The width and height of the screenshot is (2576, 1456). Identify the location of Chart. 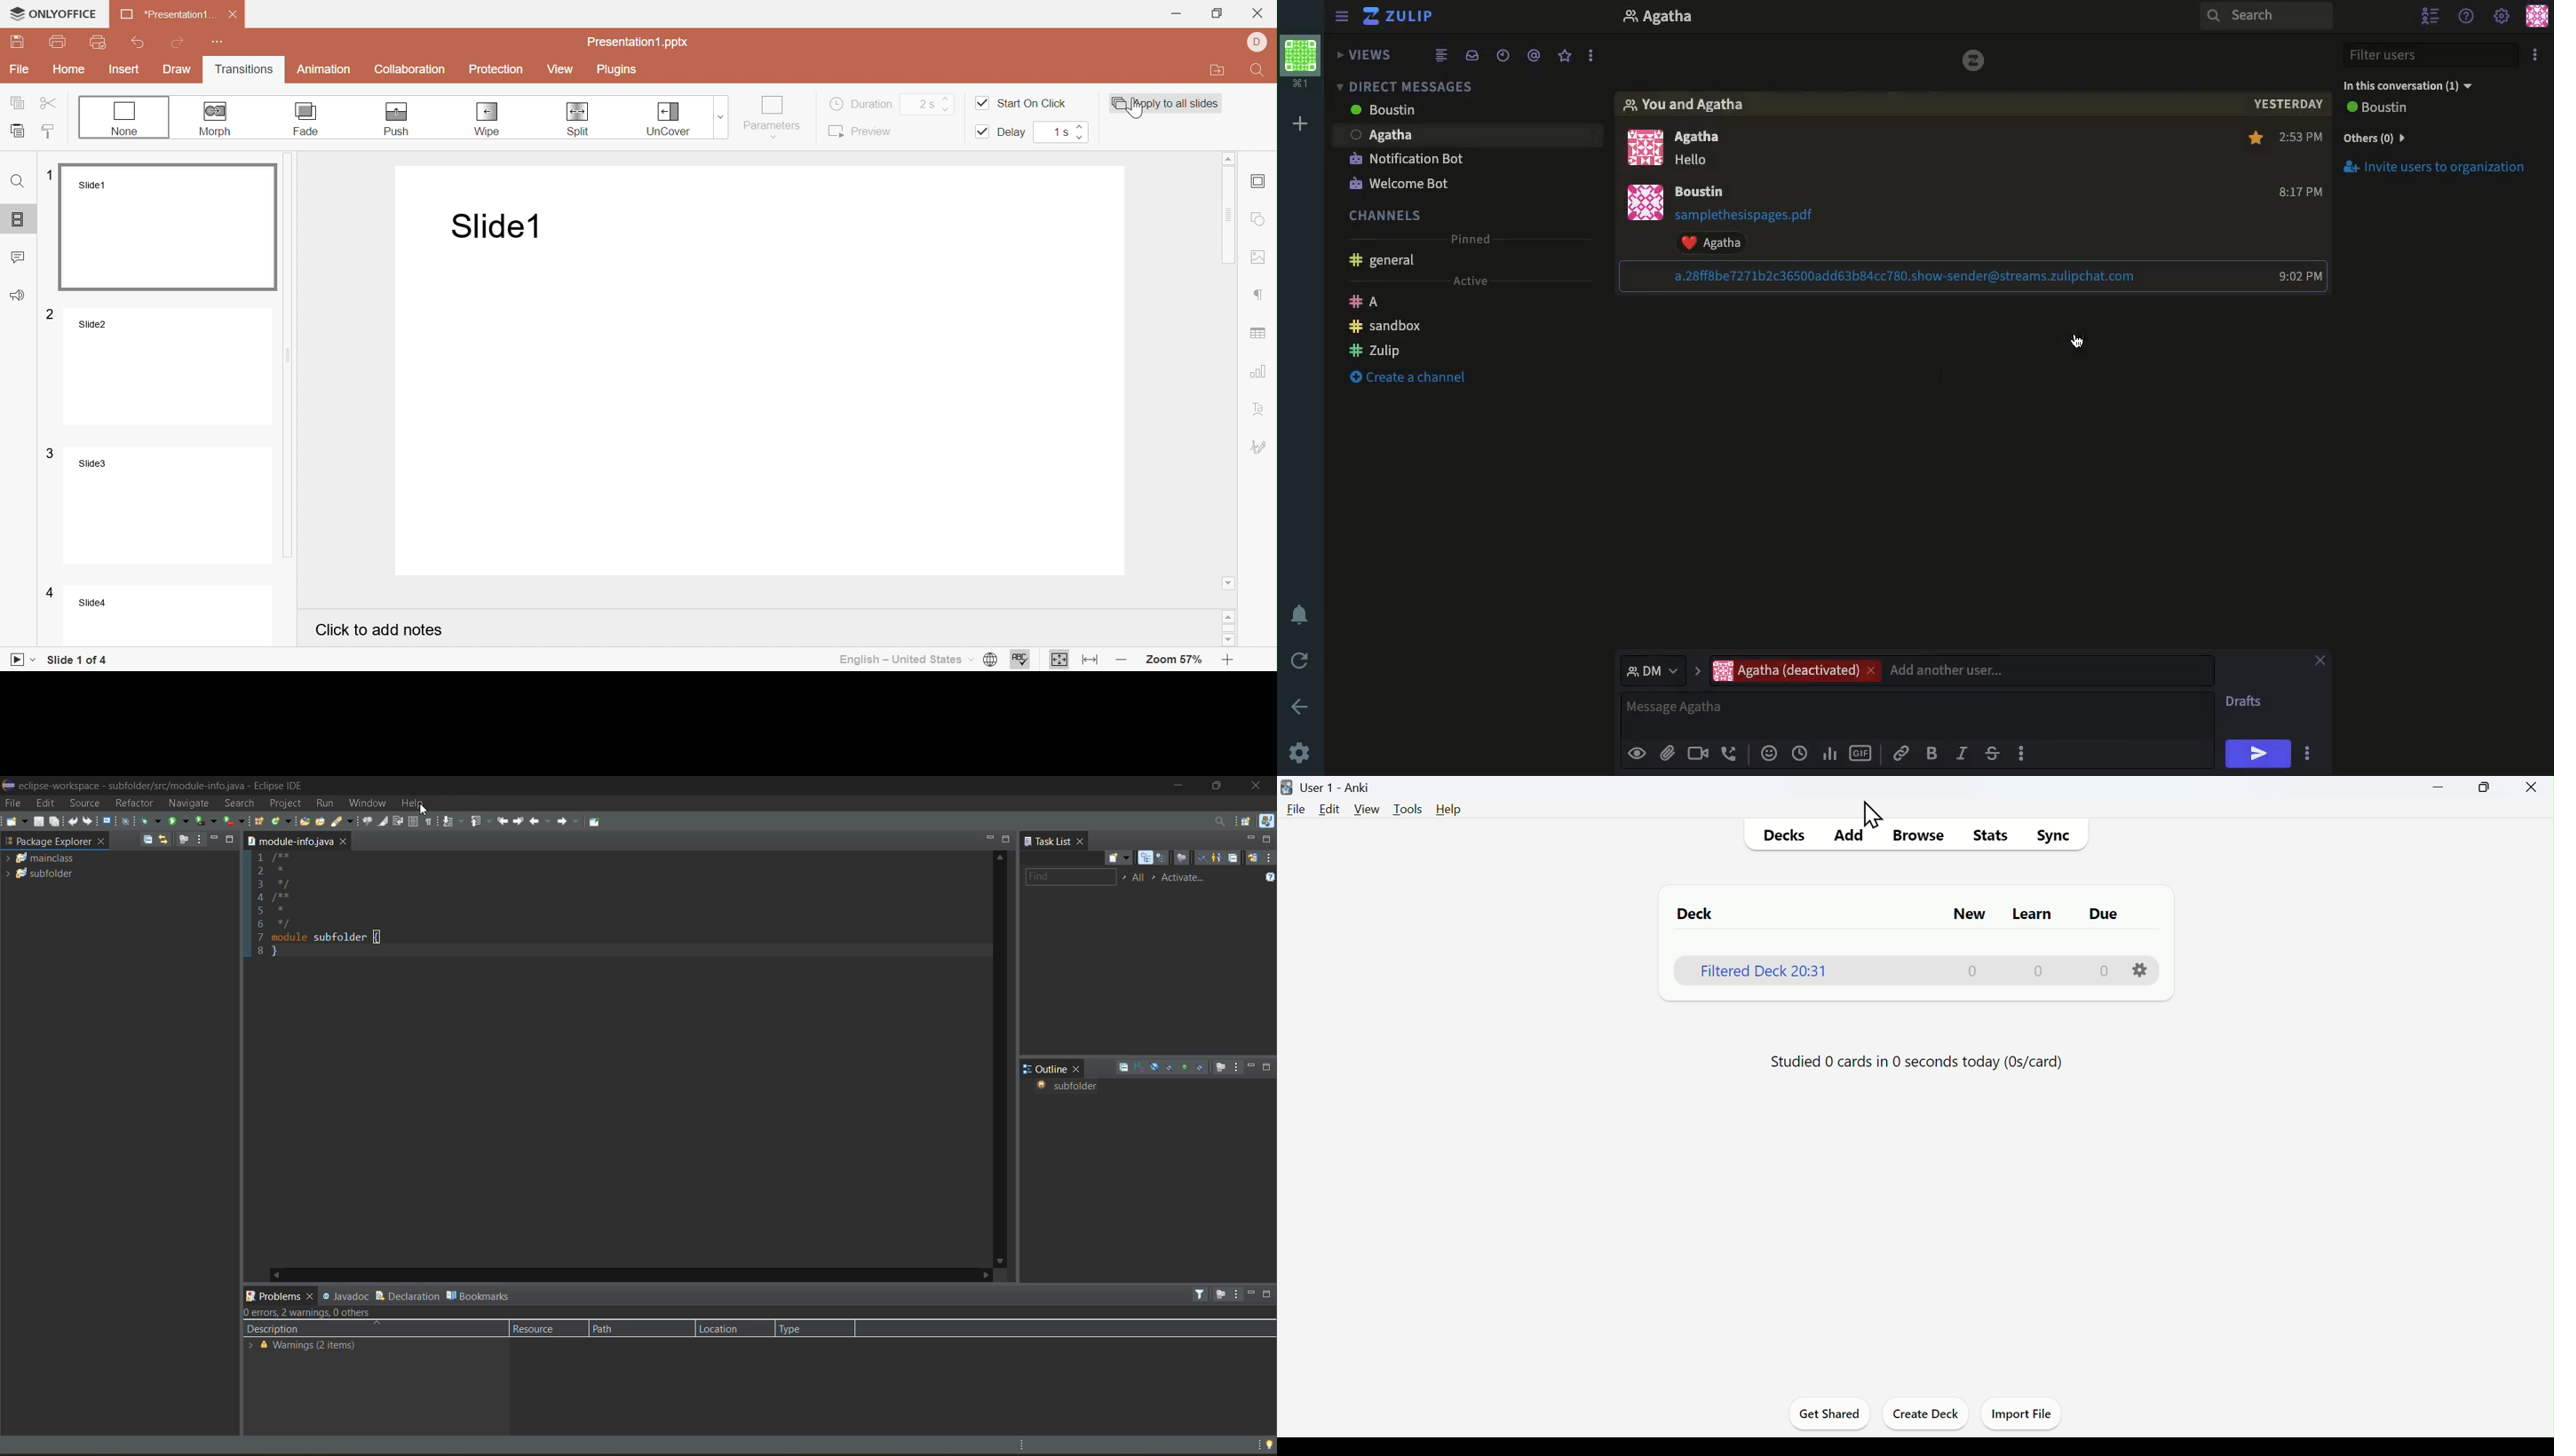
(1830, 754).